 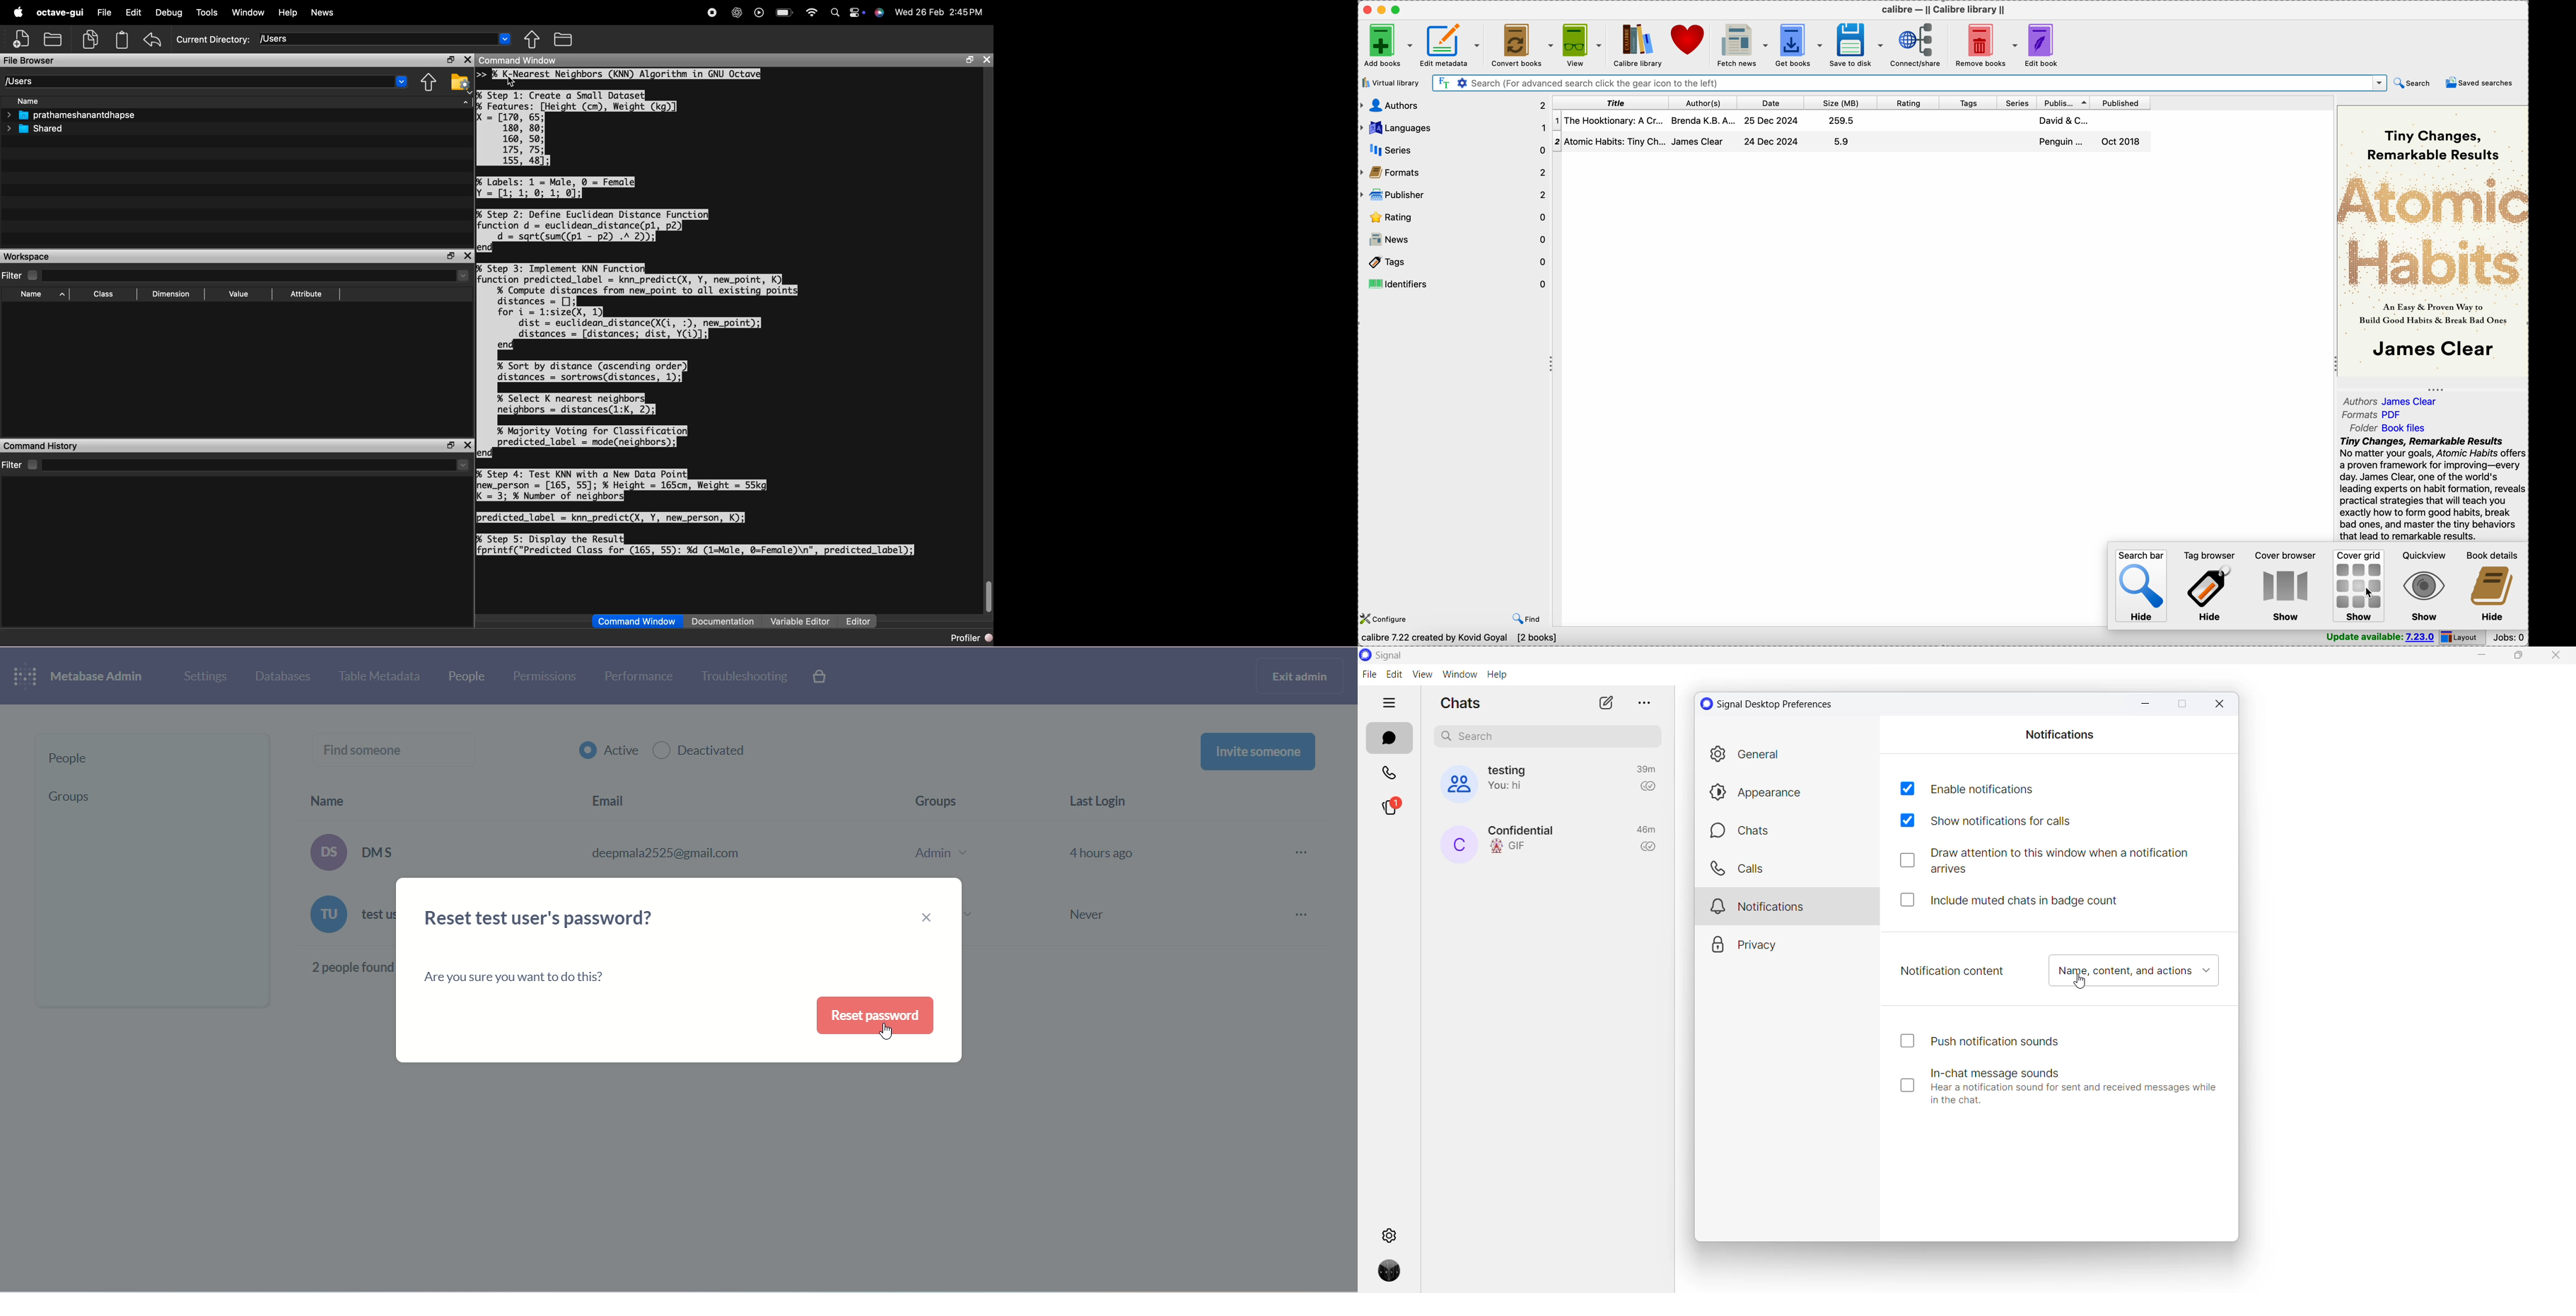 What do you see at coordinates (2019, 899) in the screenshot?
I see `include muted chats in badge count` at bounding box center [2019, 899].